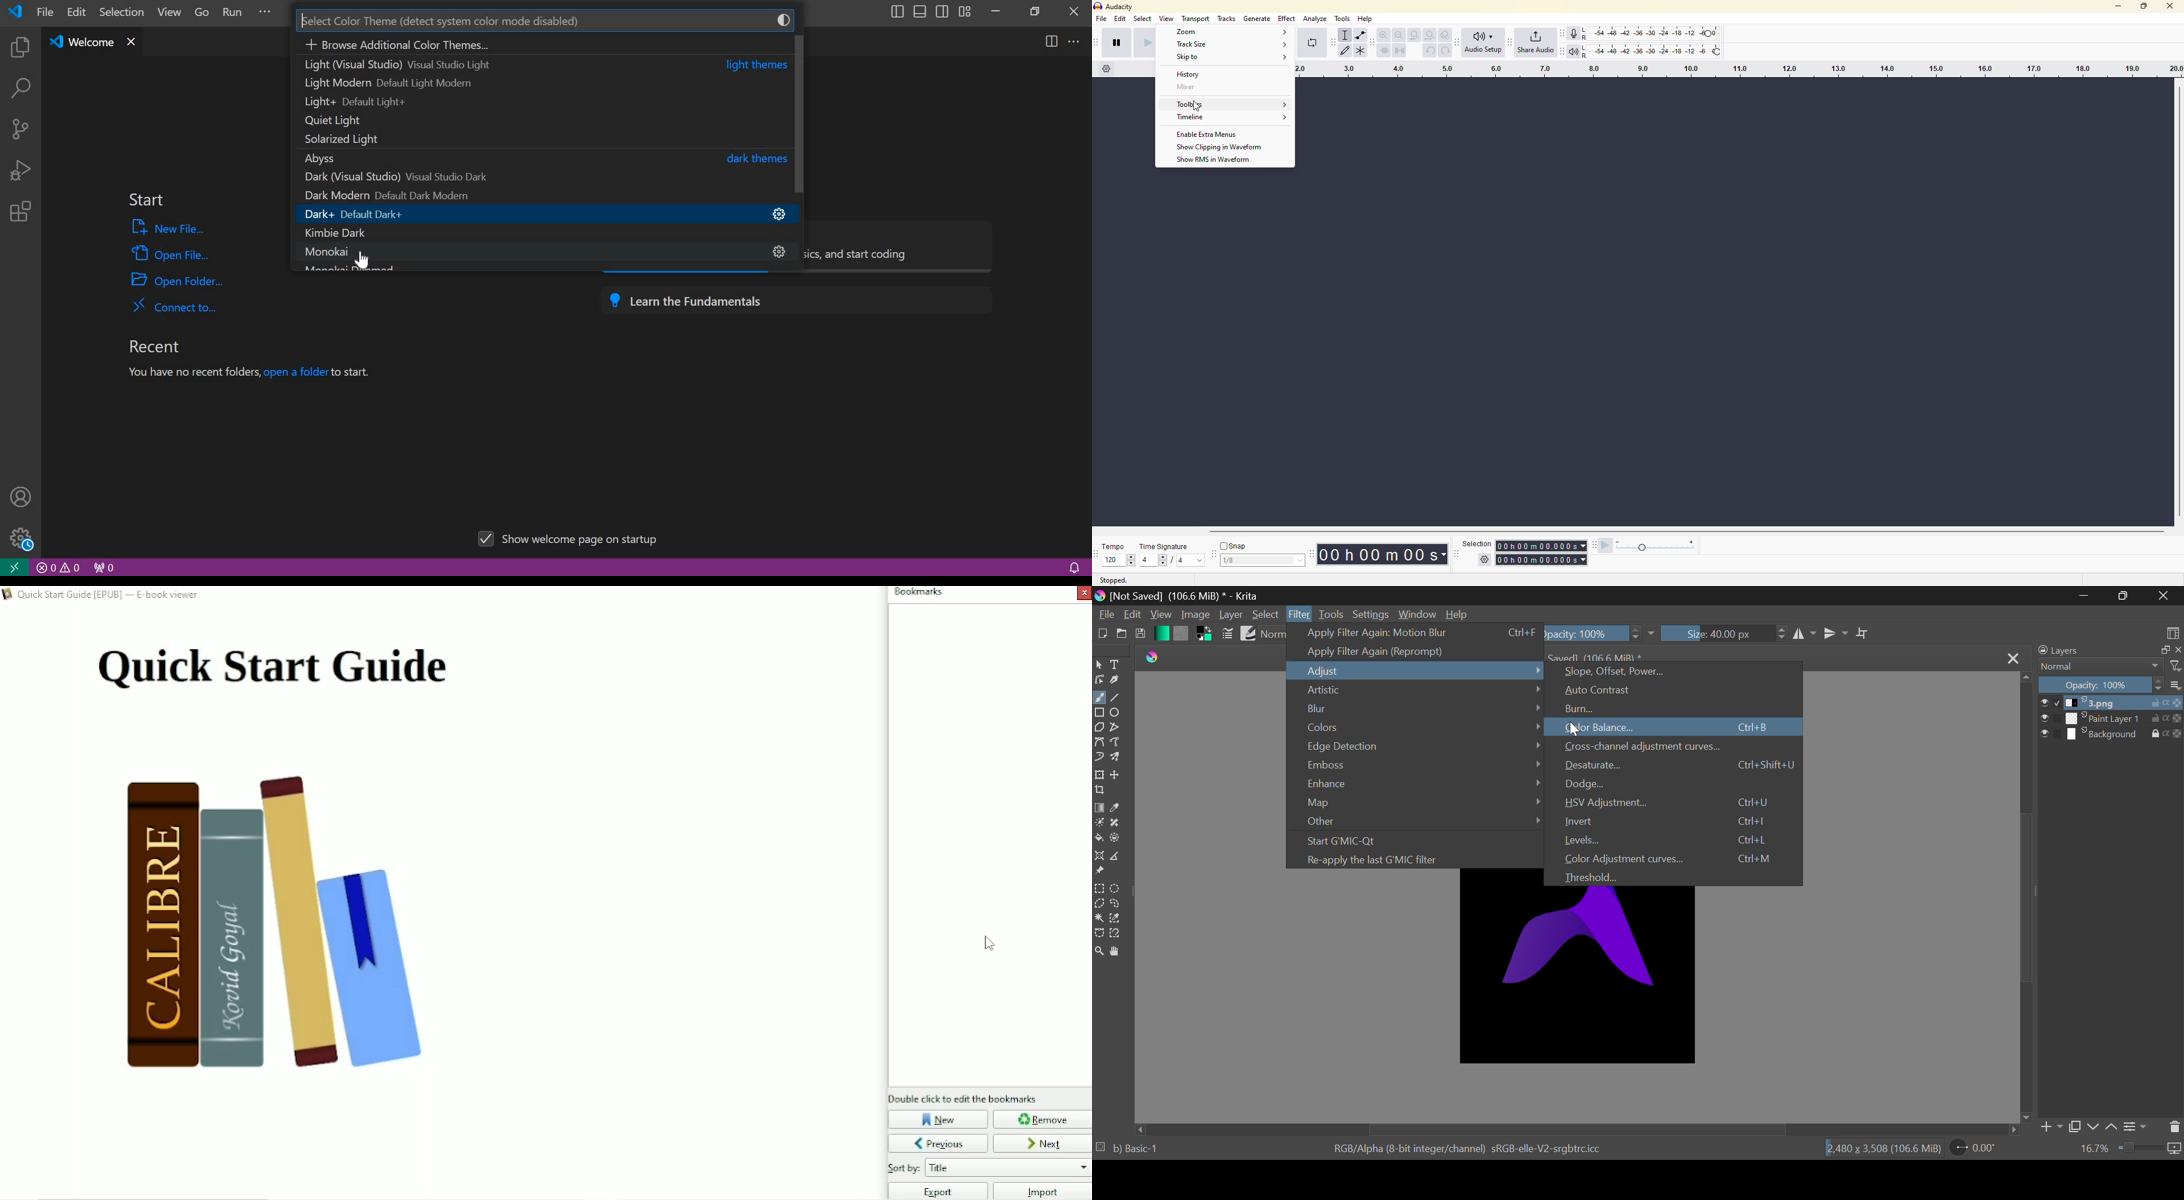 This screenshot has width=2184, height=1204. What do you see at coordinates (1422, 843) in the screenshot?
I see `Smart GMIC-Qt` at bounding box center [1422, 843].